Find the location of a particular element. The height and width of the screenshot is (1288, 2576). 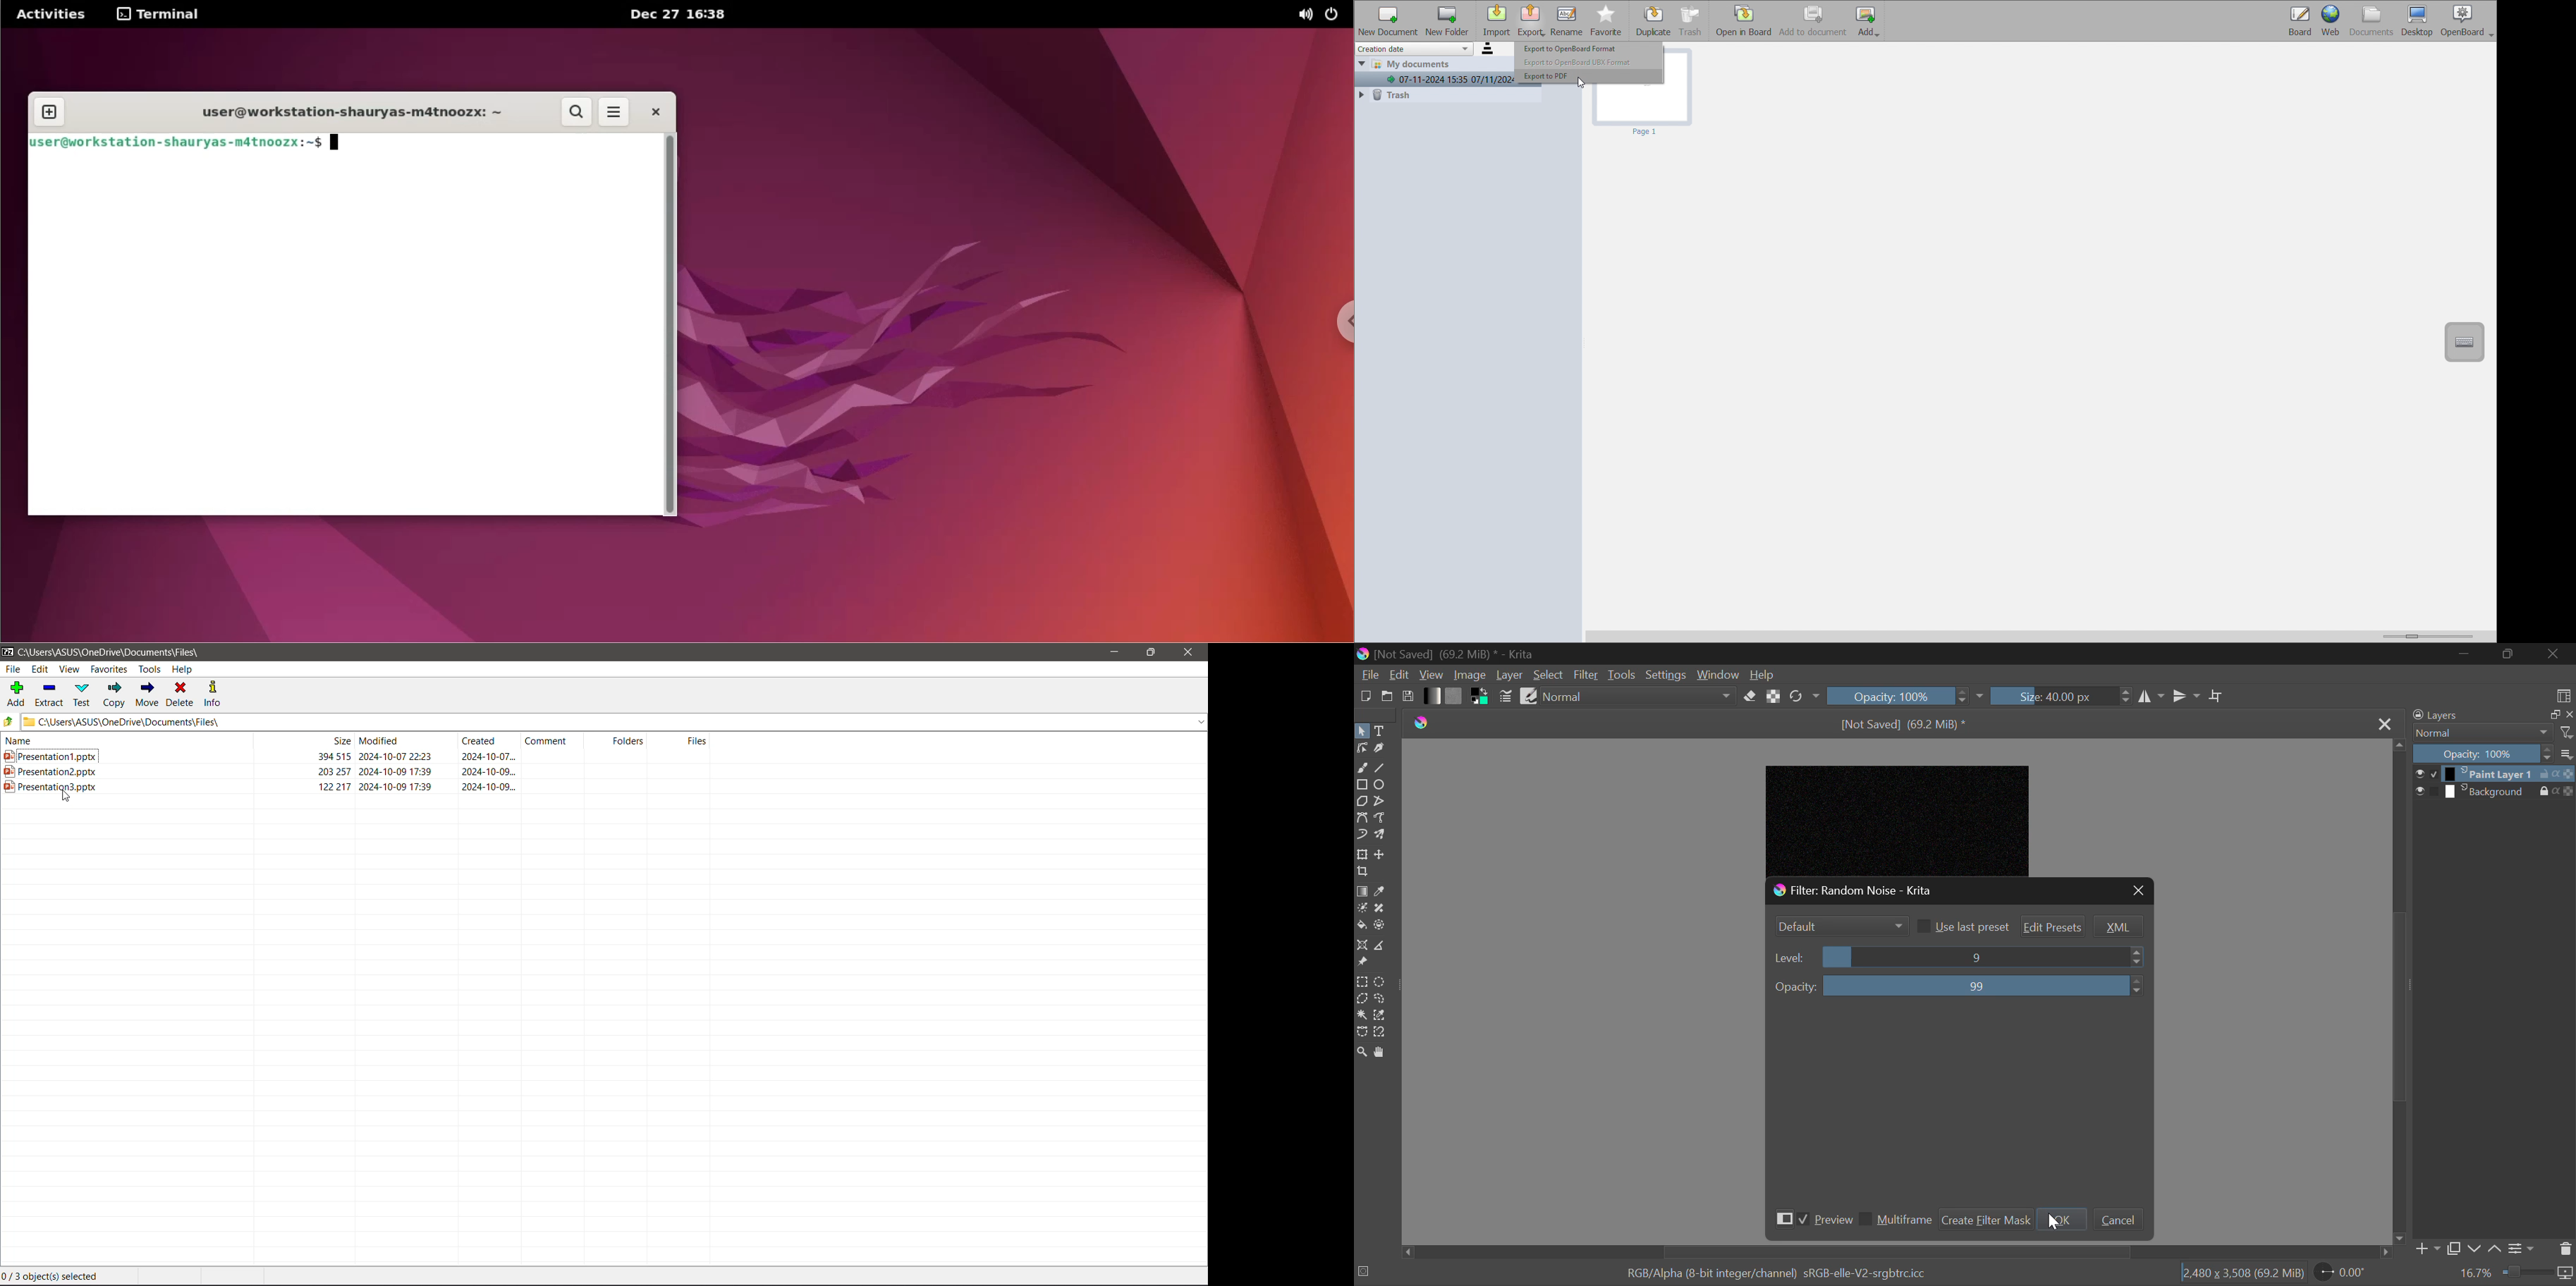

Layers Docker Tab is located at coordinates (2470, 716).